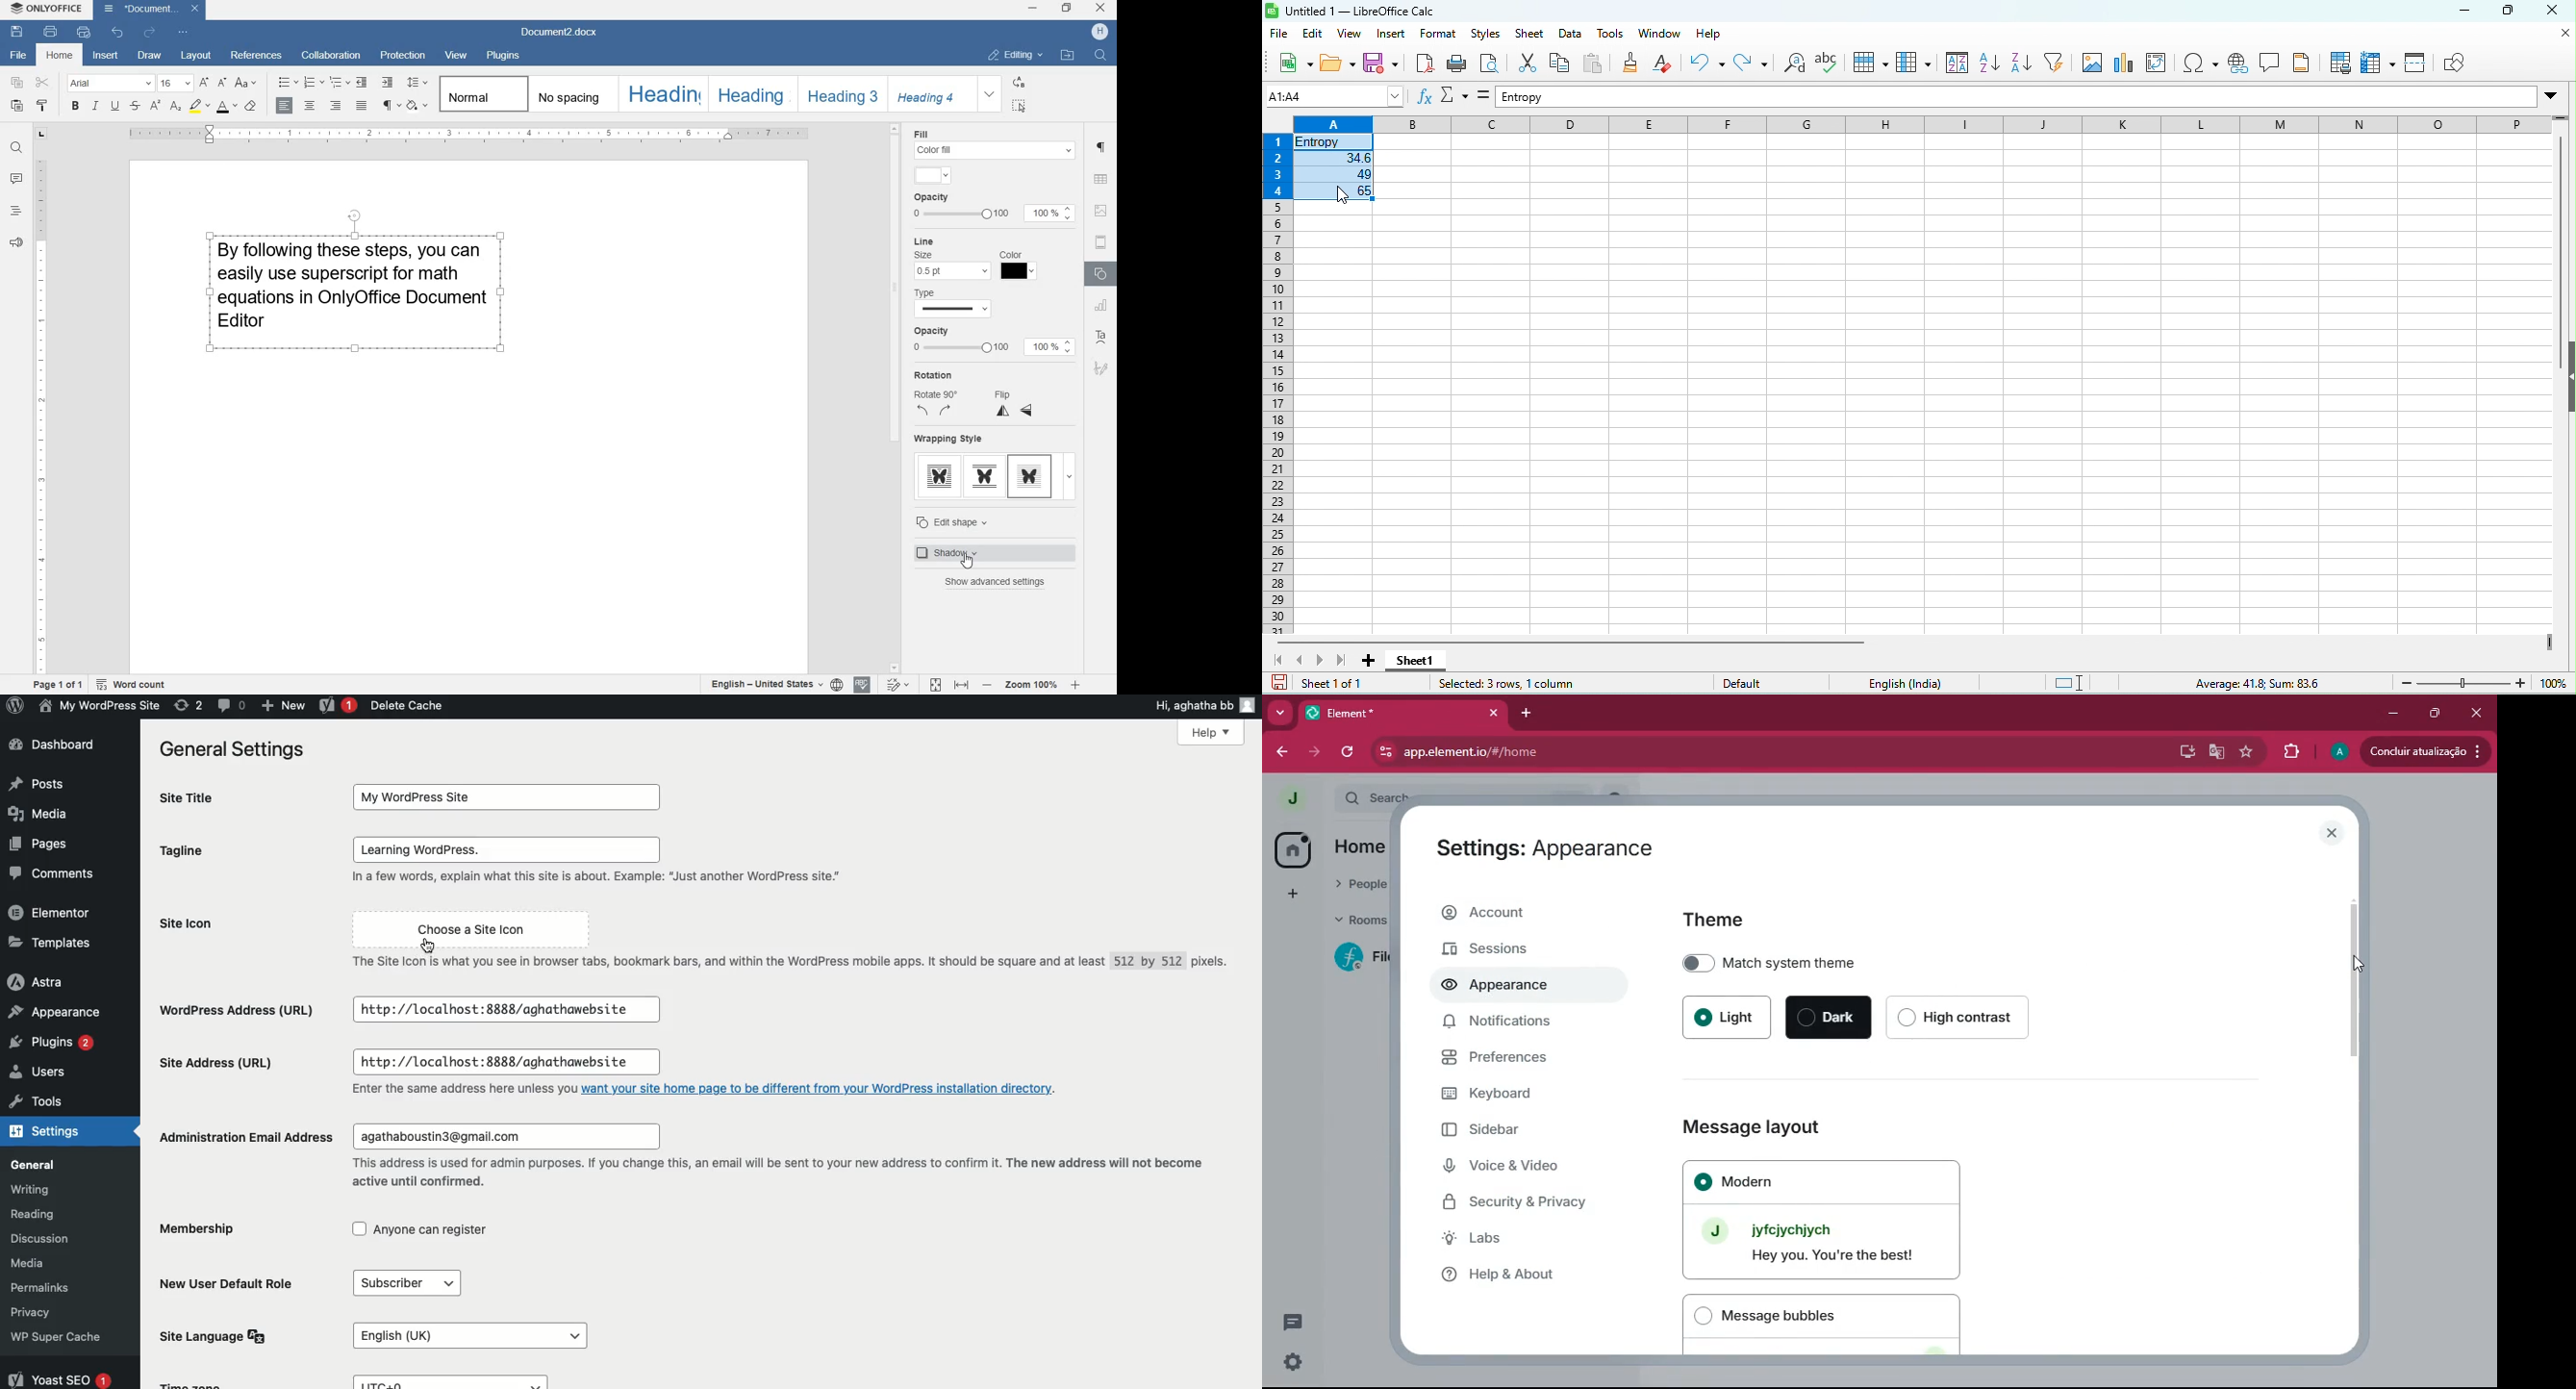  What do you see at coordinates (1369, 661) in the screenshot?
I see `add new sheet` at bounding box center [1369, 661].